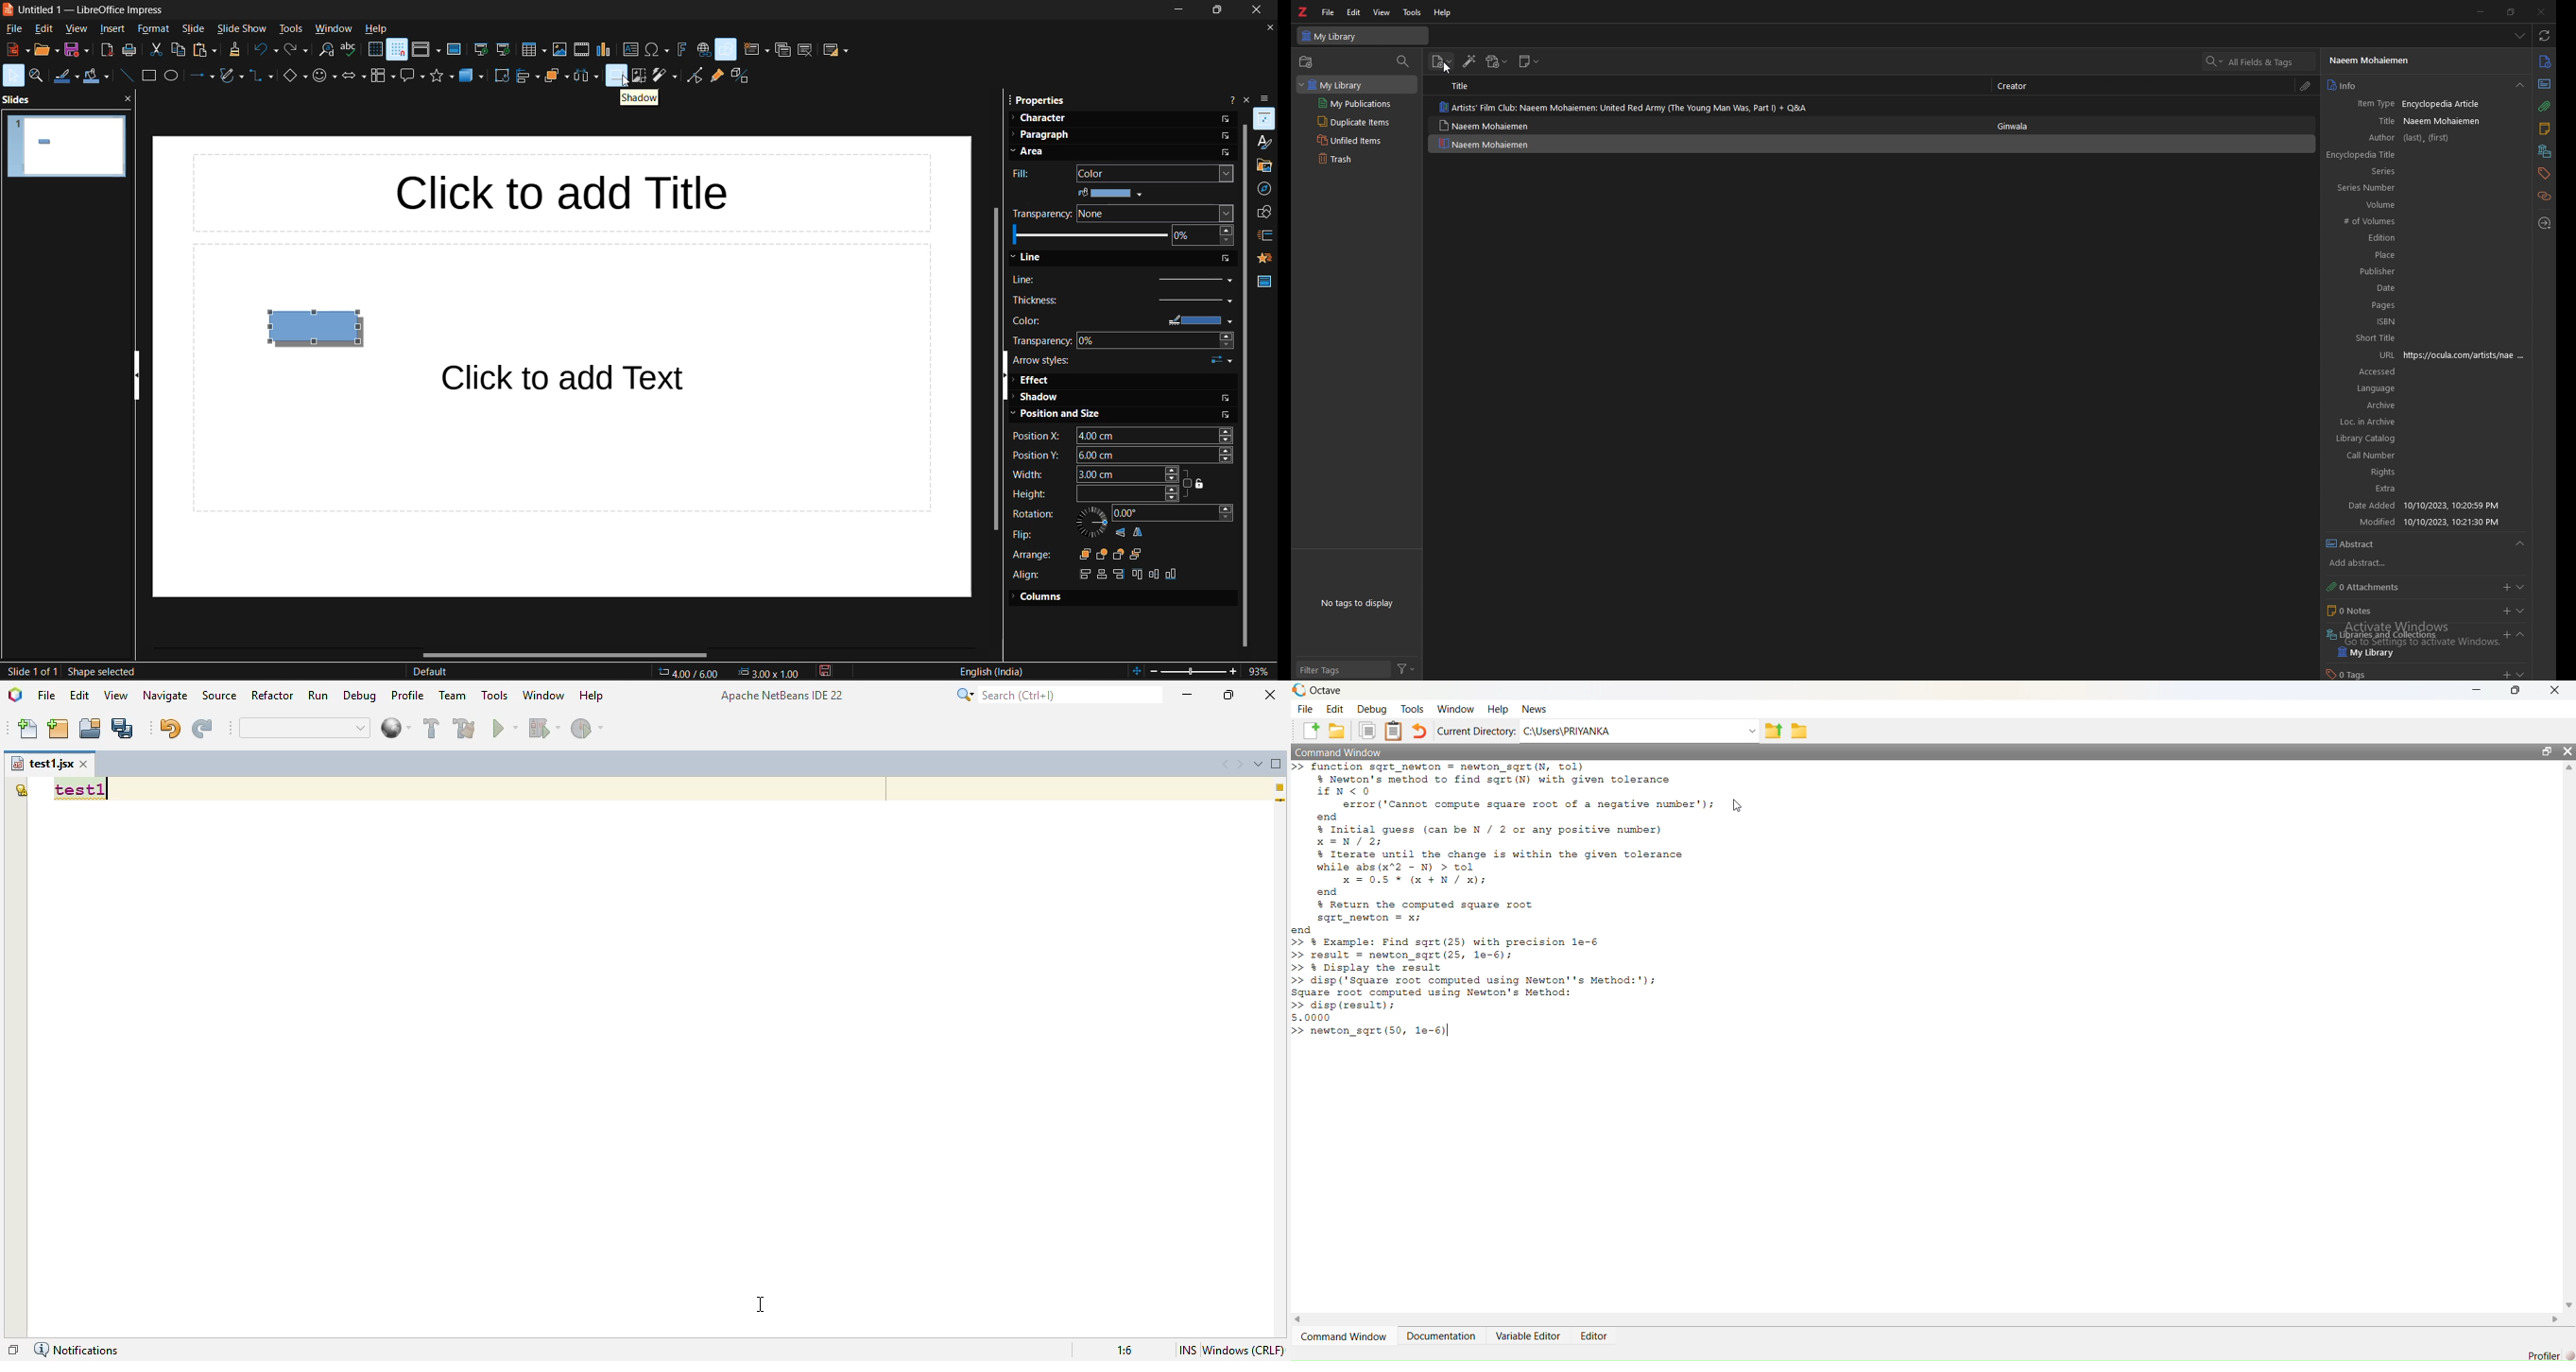 The height and width of the screenshot is (1372, 2576). What do you see at coordinates (1160, 213) in the screenshot?
I see `type` at bounding box center [1160, 213].